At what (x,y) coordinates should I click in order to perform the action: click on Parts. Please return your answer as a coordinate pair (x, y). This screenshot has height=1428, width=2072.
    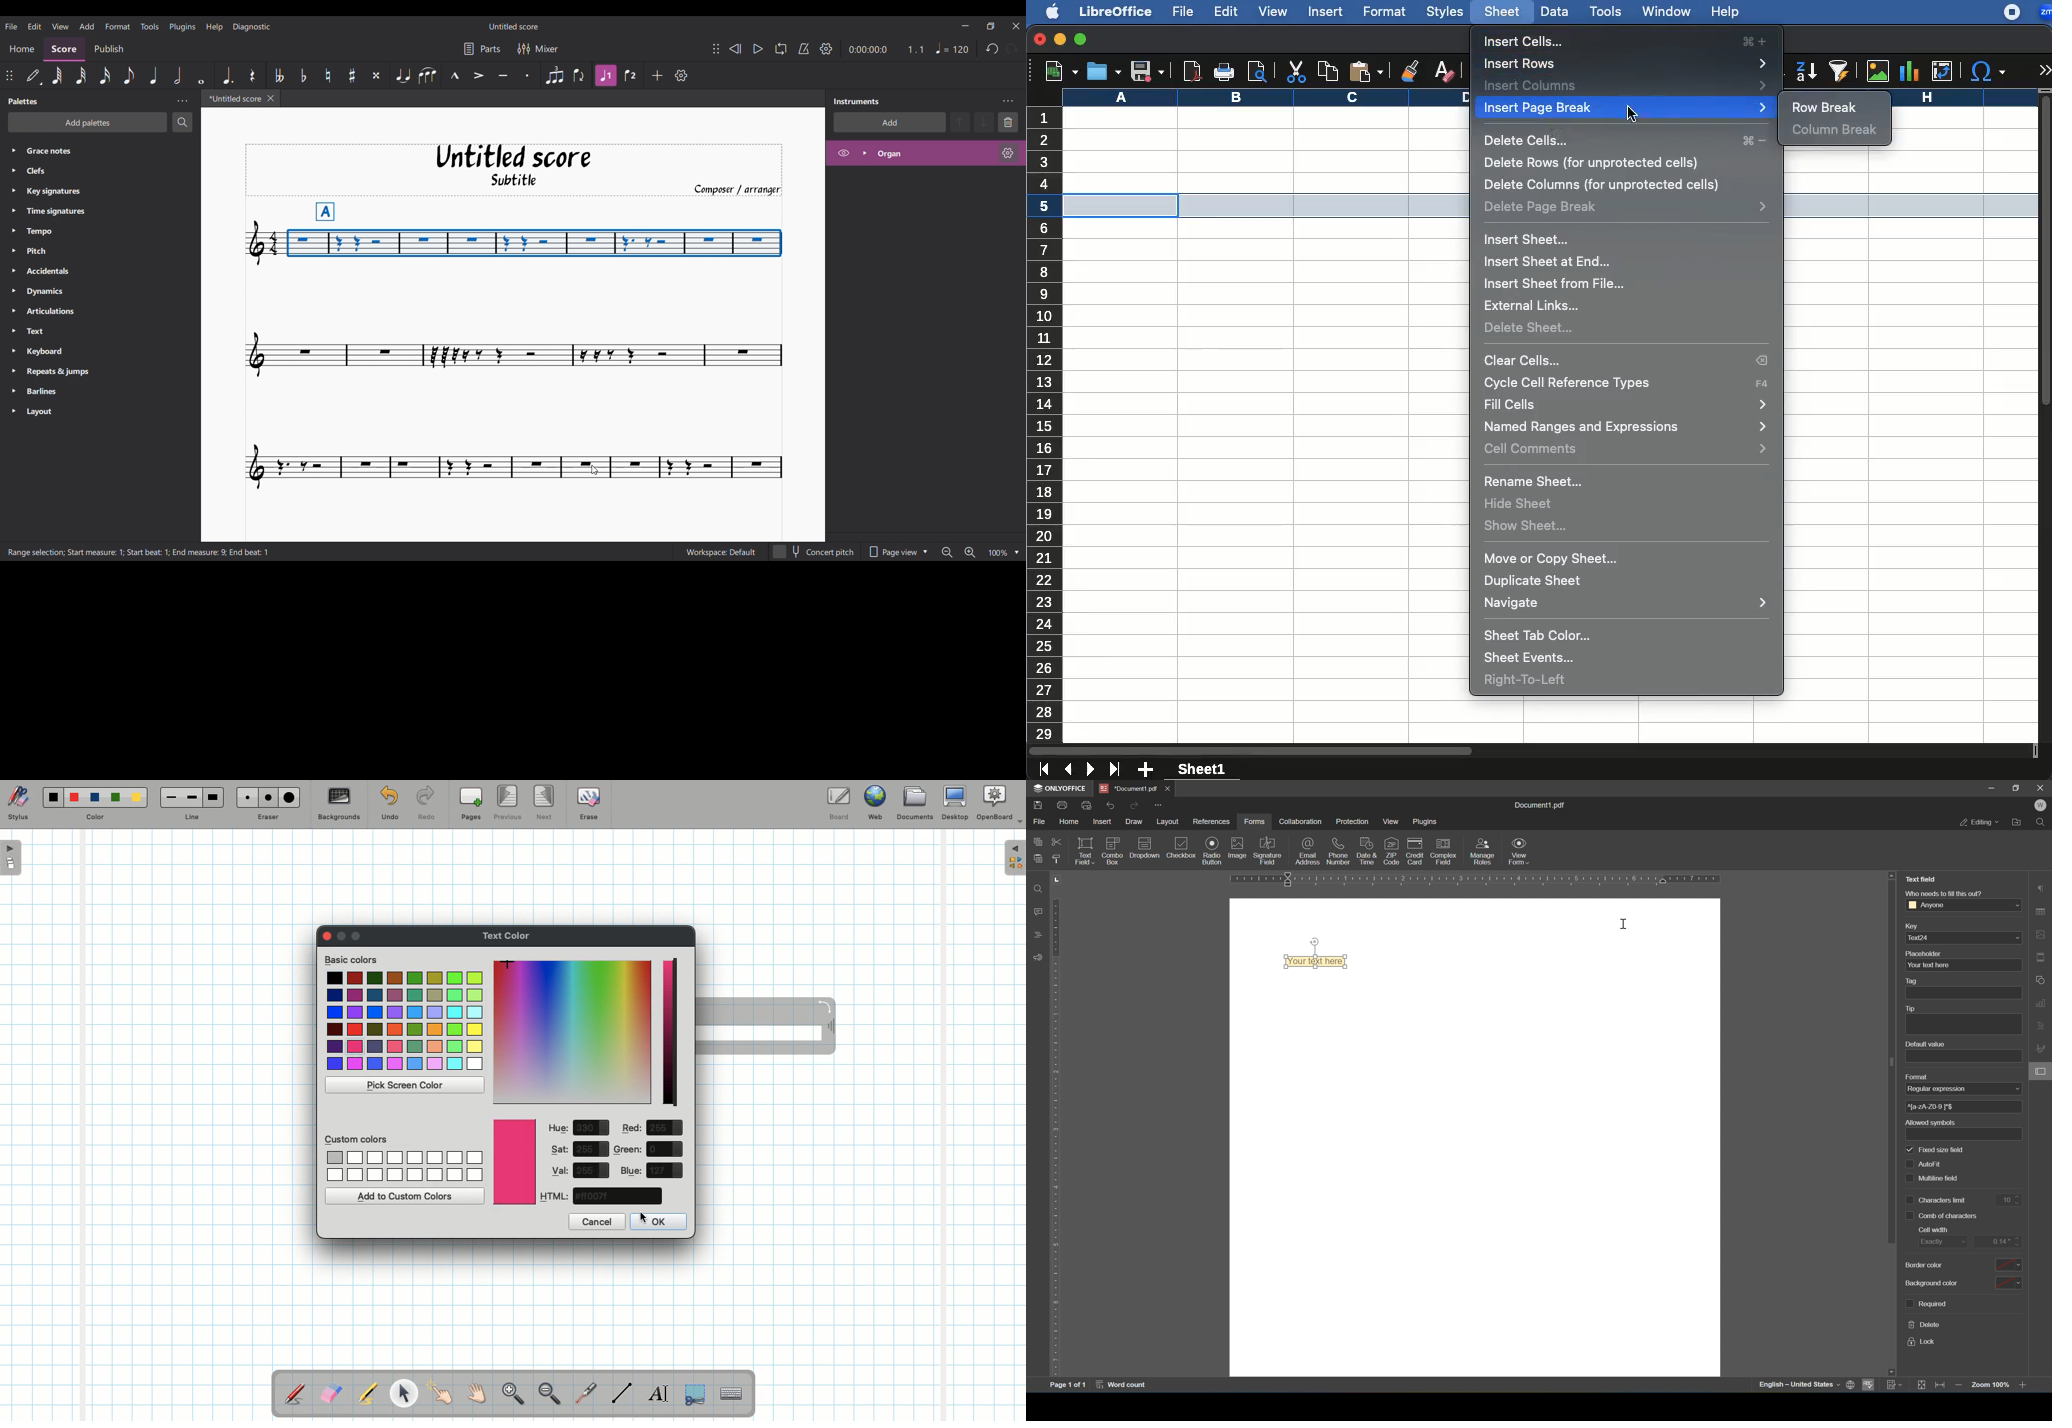
    Looking at the image, I should click on (482, 49).